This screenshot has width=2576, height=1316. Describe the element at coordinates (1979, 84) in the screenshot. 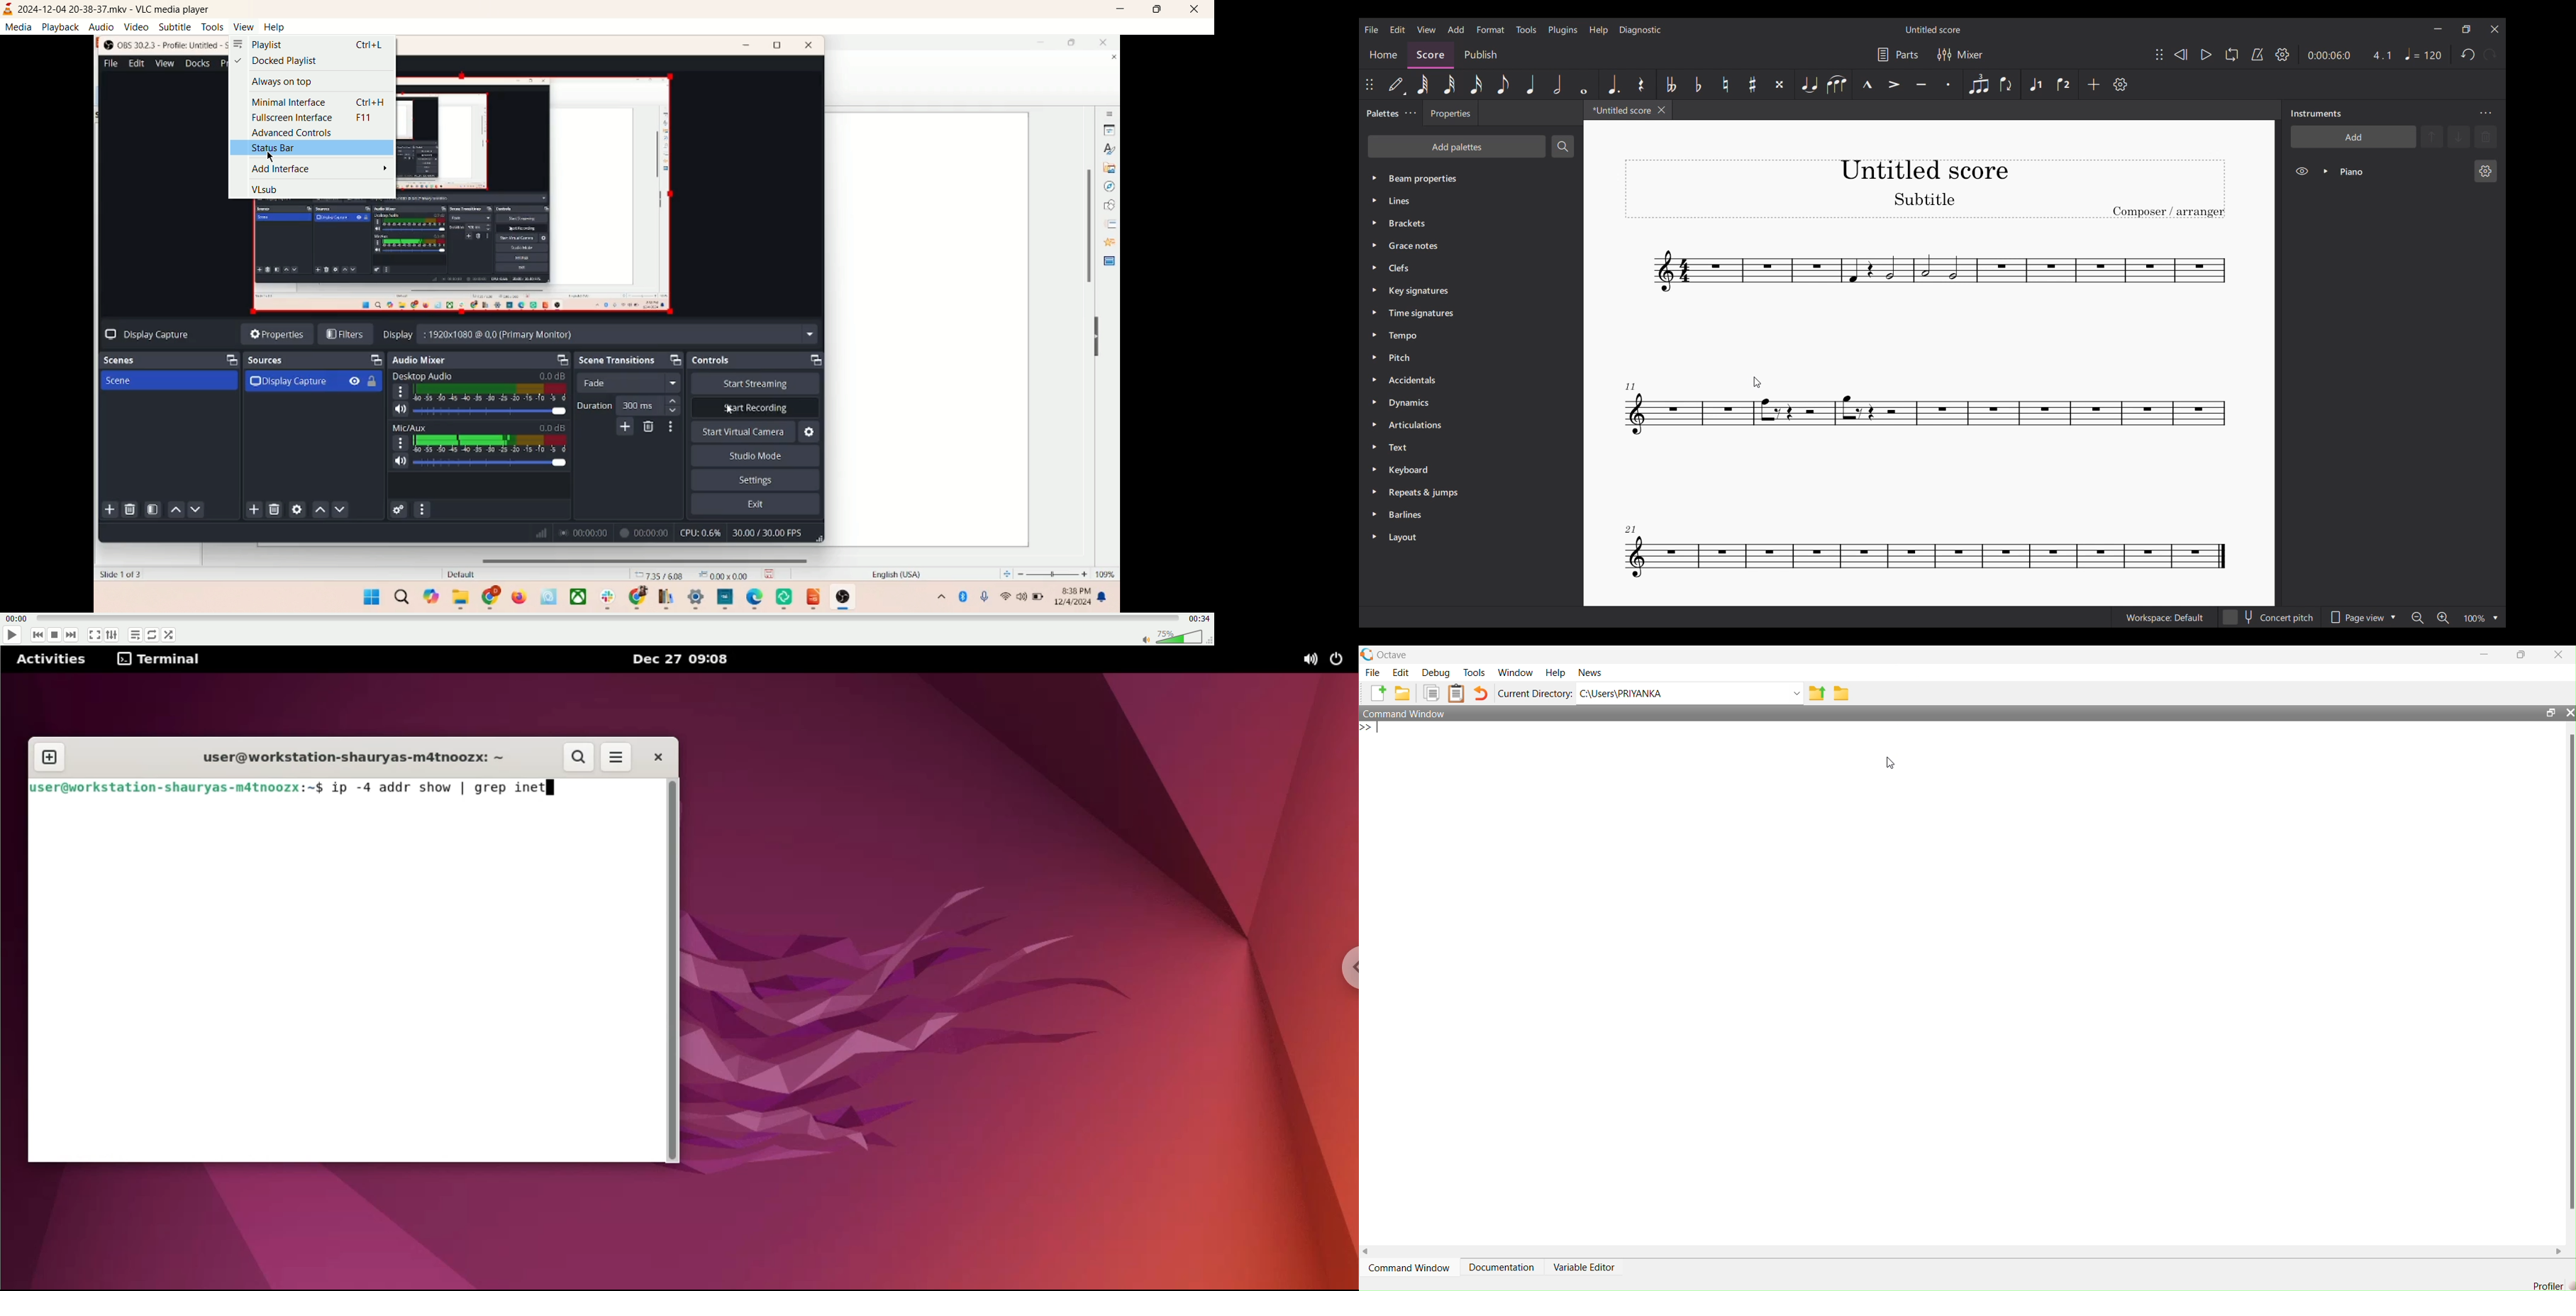

I see `Tuplet` at that location.